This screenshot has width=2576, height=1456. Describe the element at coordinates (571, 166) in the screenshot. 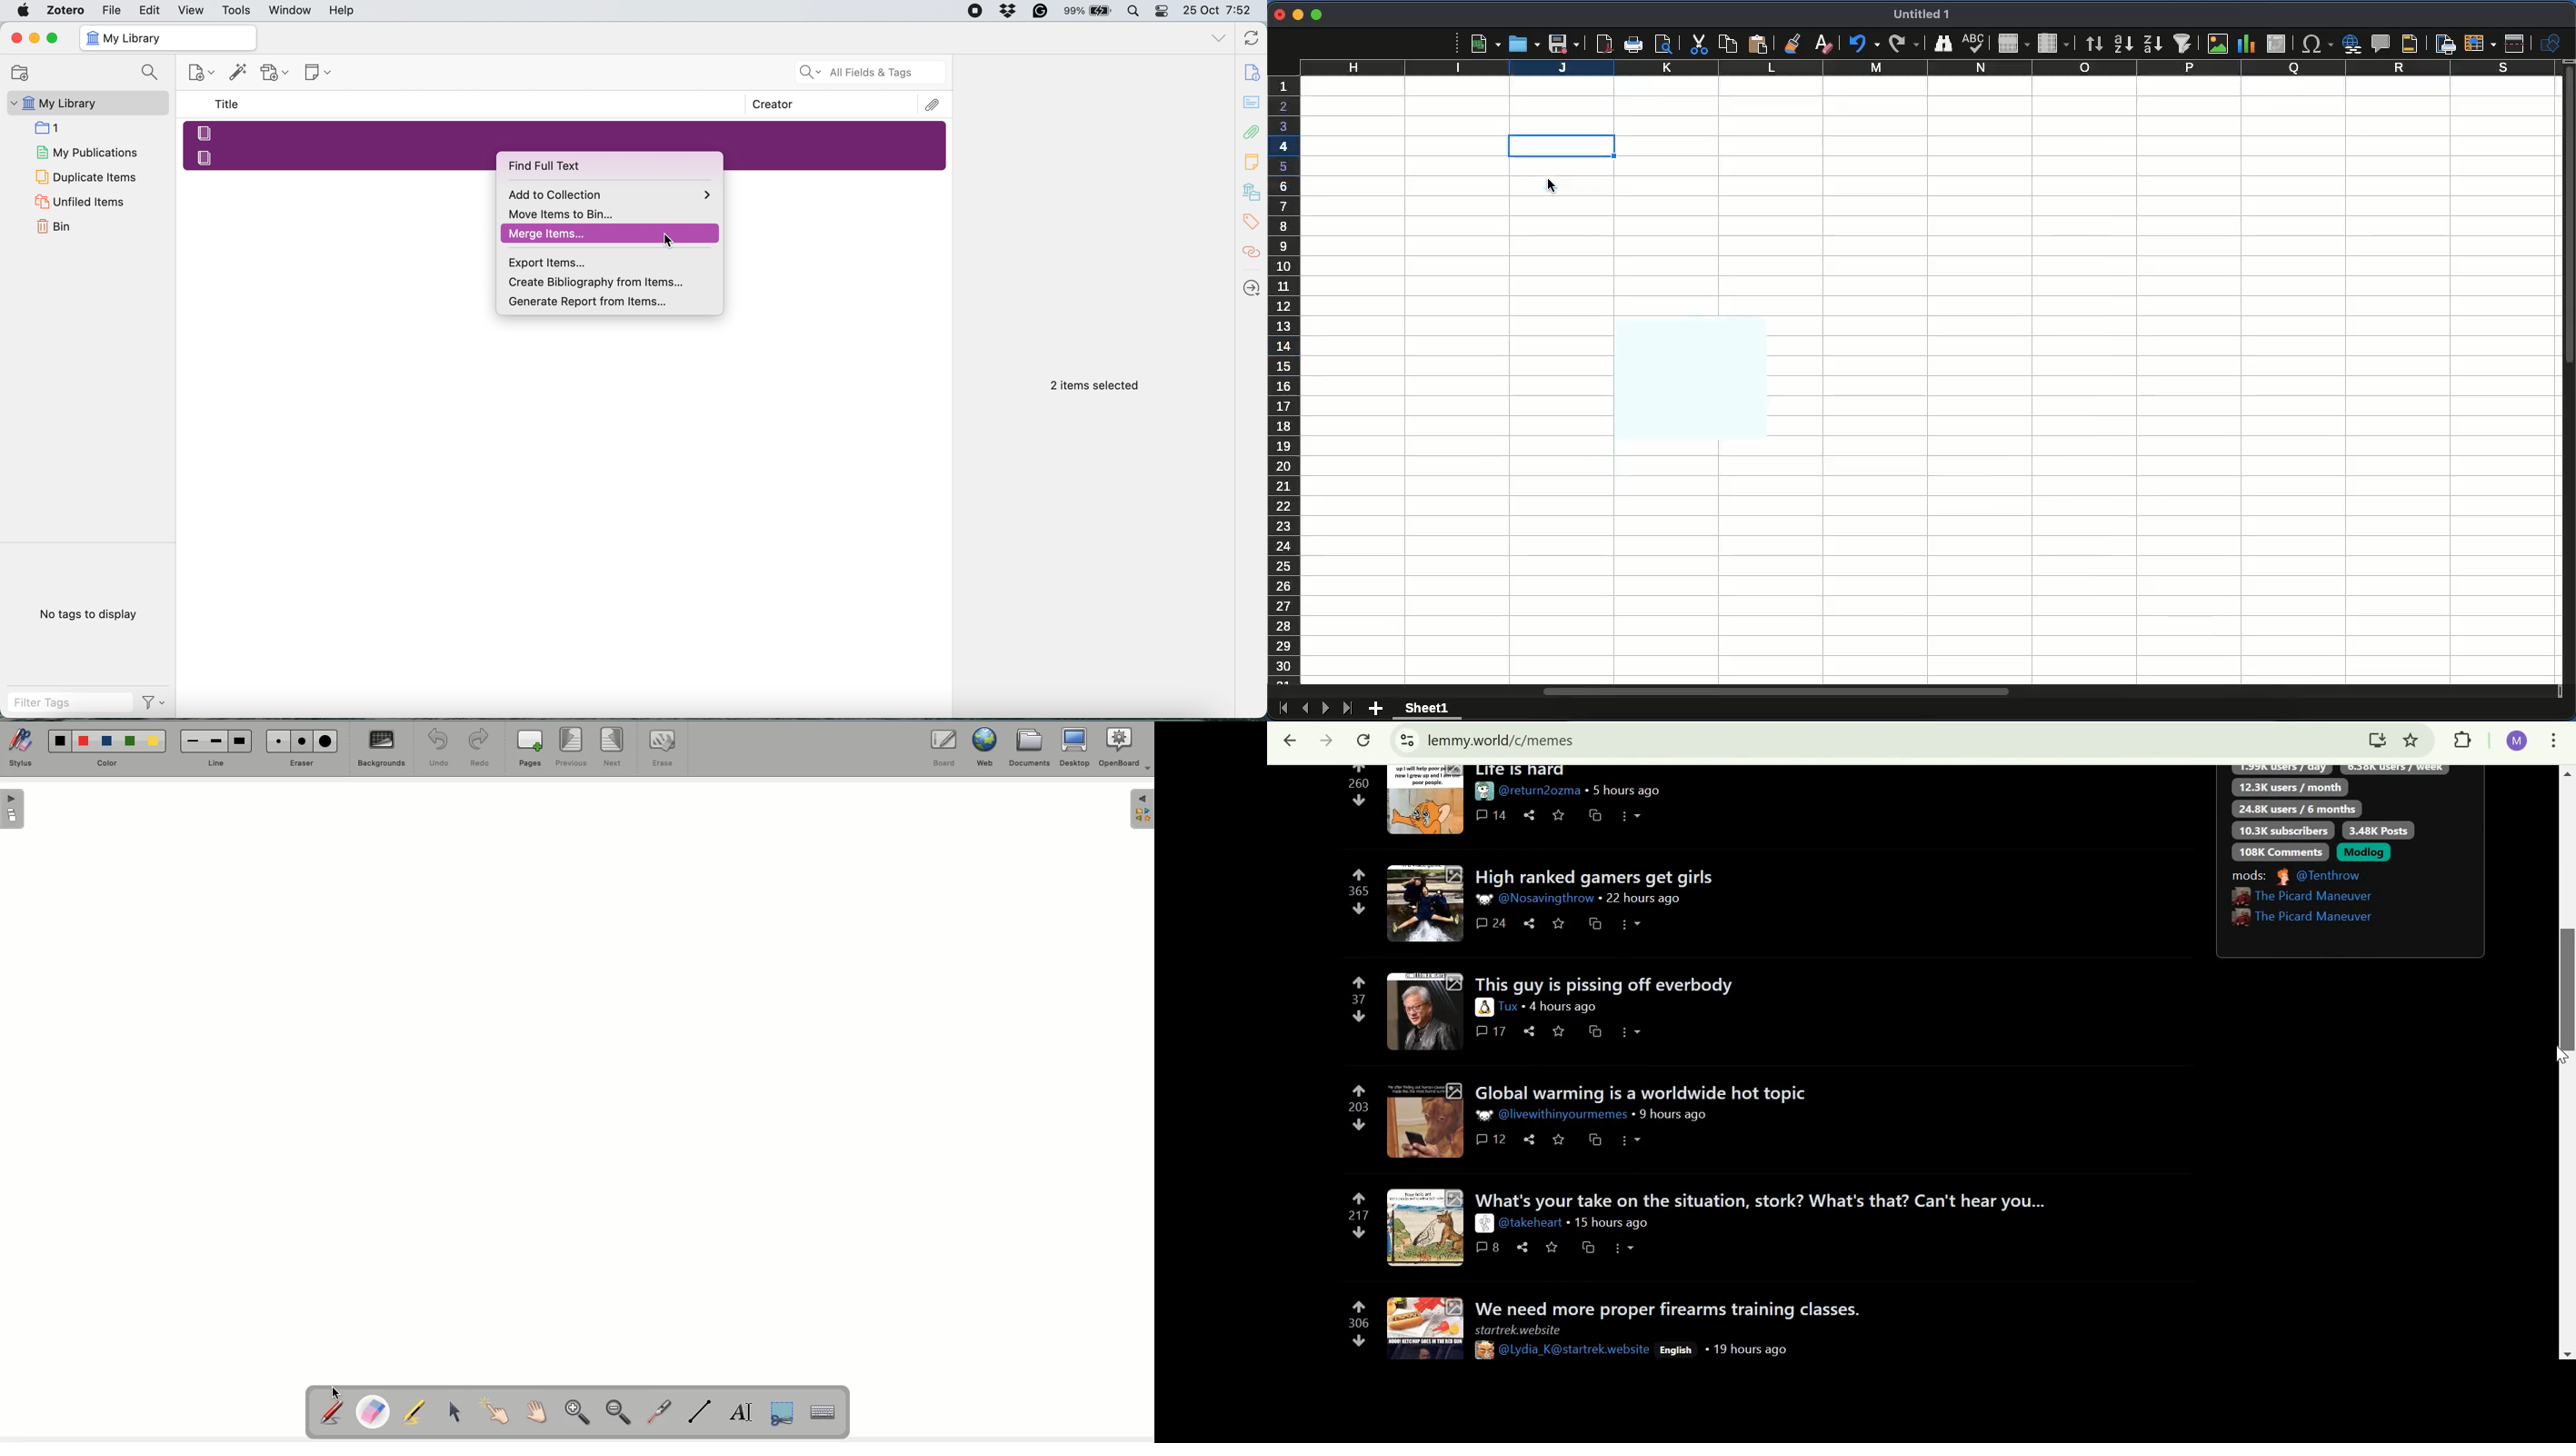

I see `Find Full Text` at that location.